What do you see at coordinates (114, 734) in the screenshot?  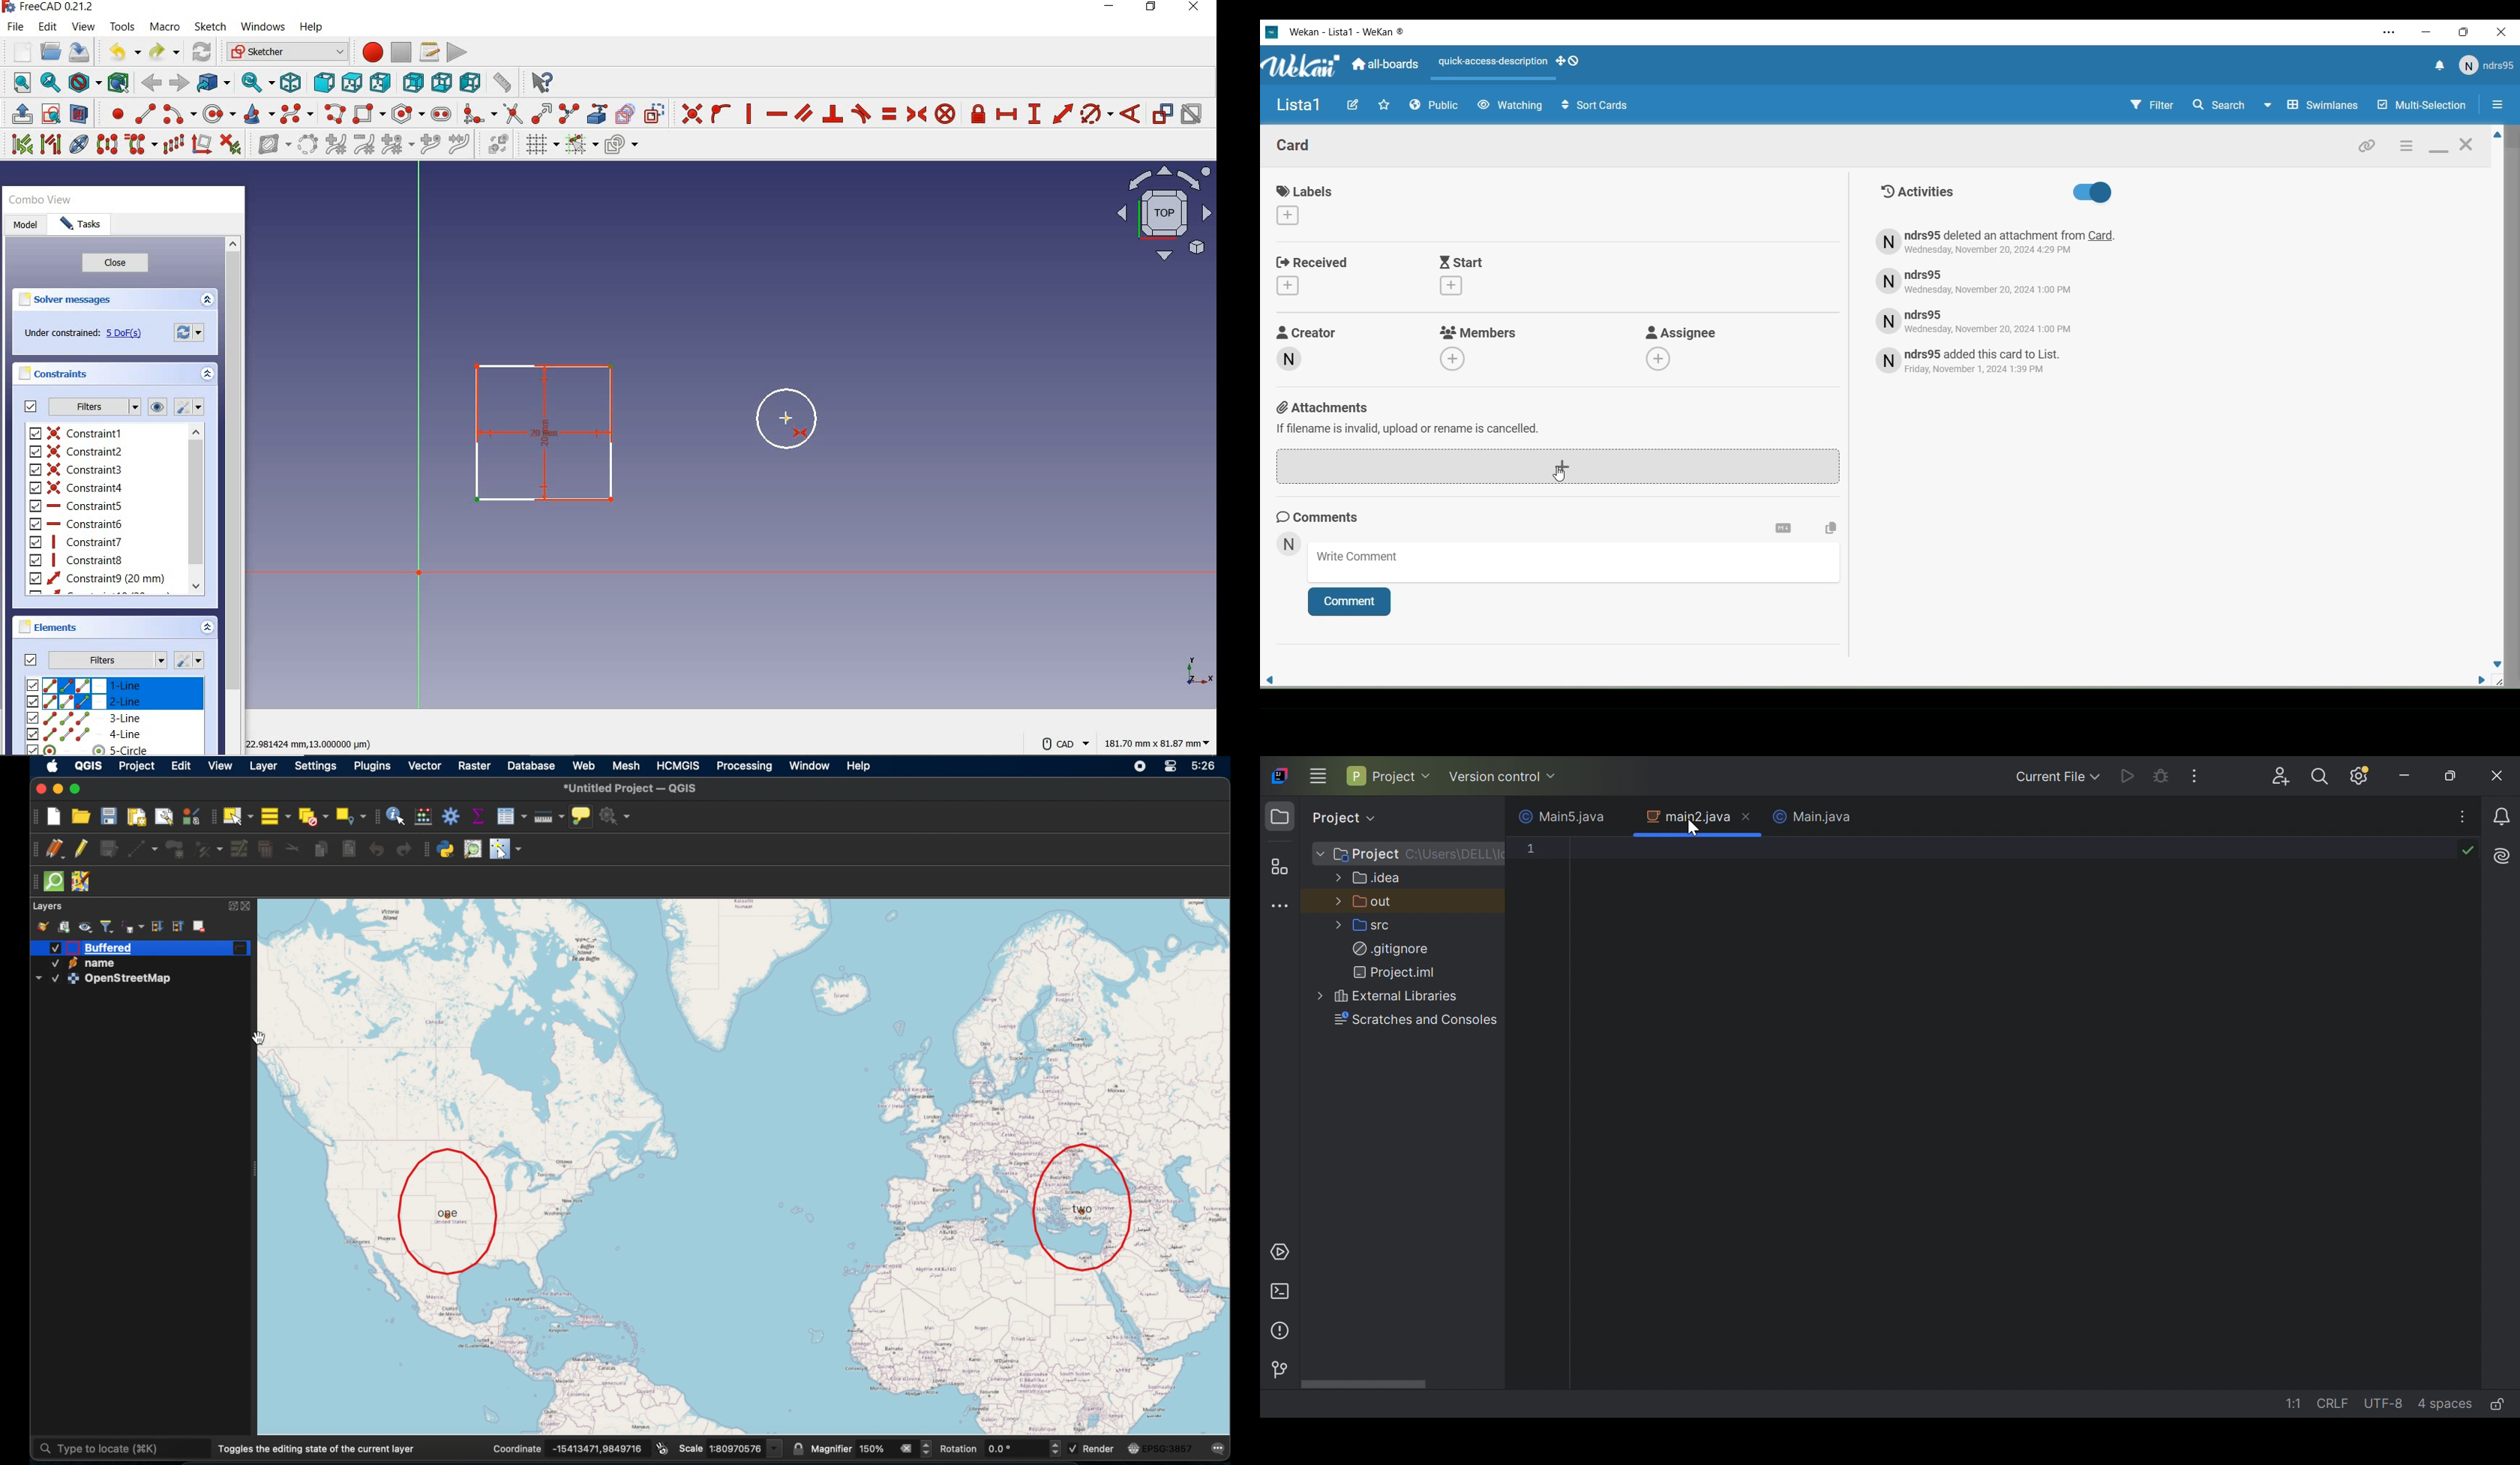 I see `4-line` at bounding box center [114, 734].